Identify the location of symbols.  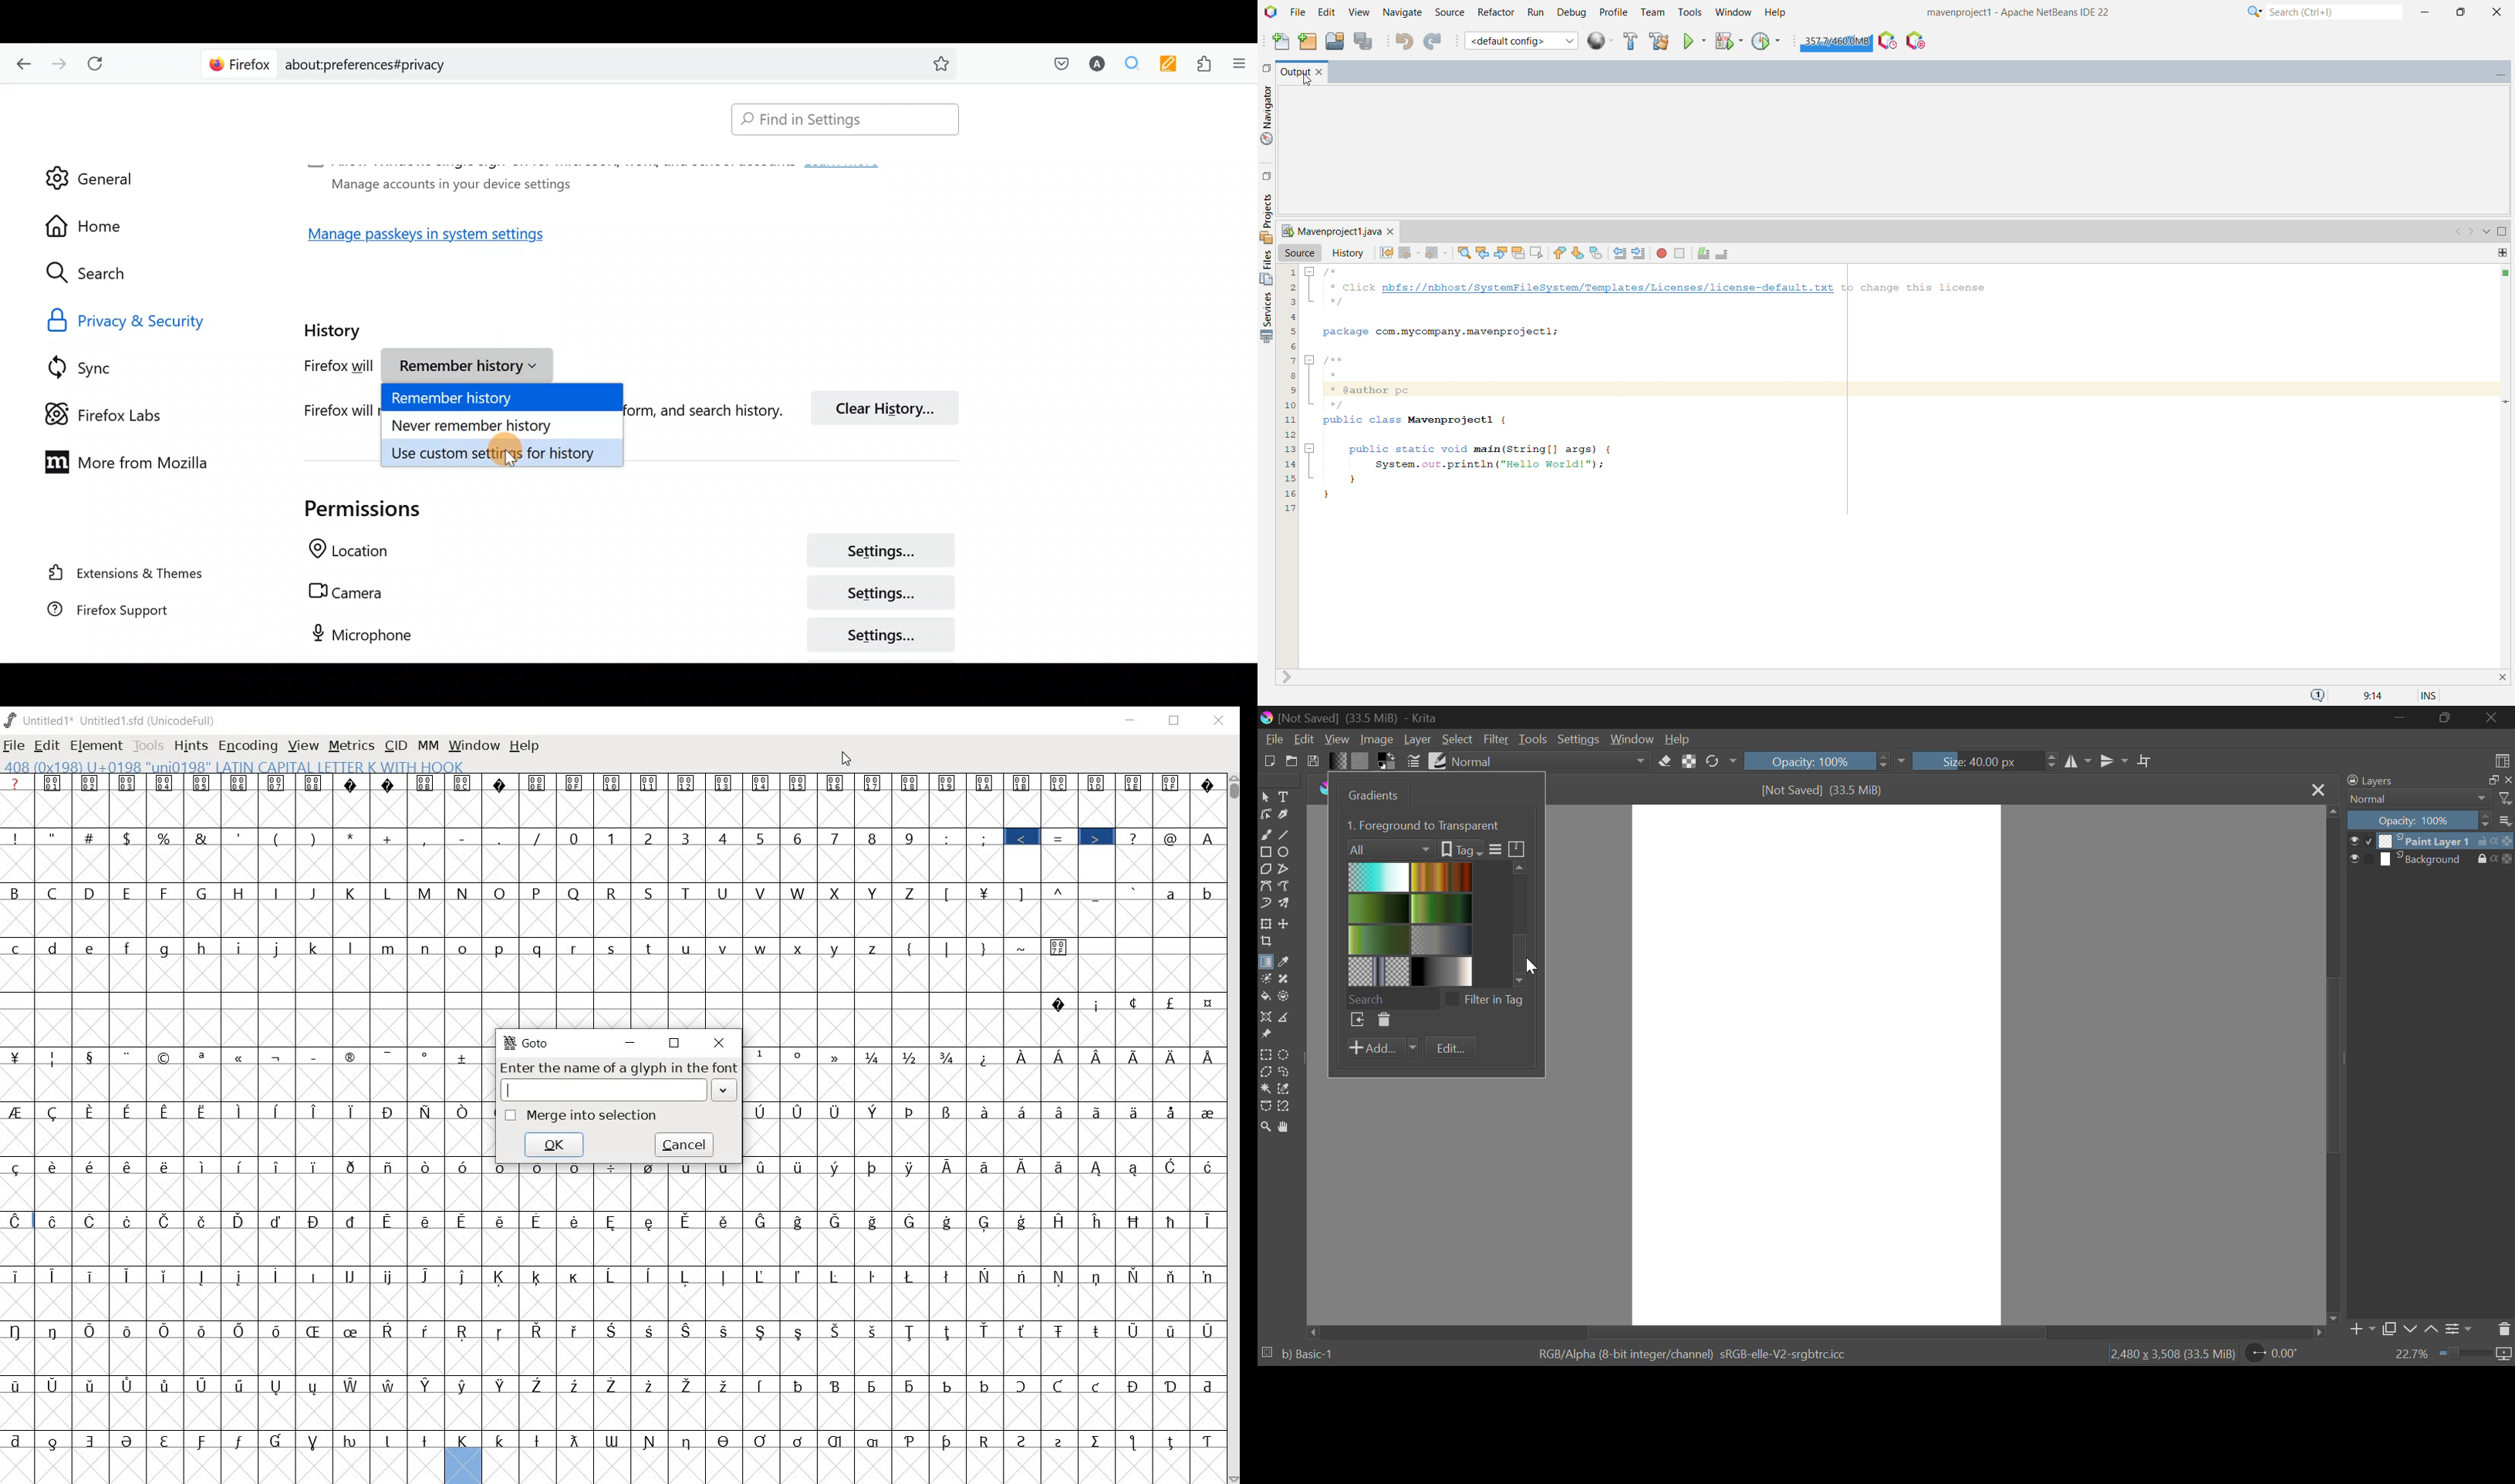
(965, 837).